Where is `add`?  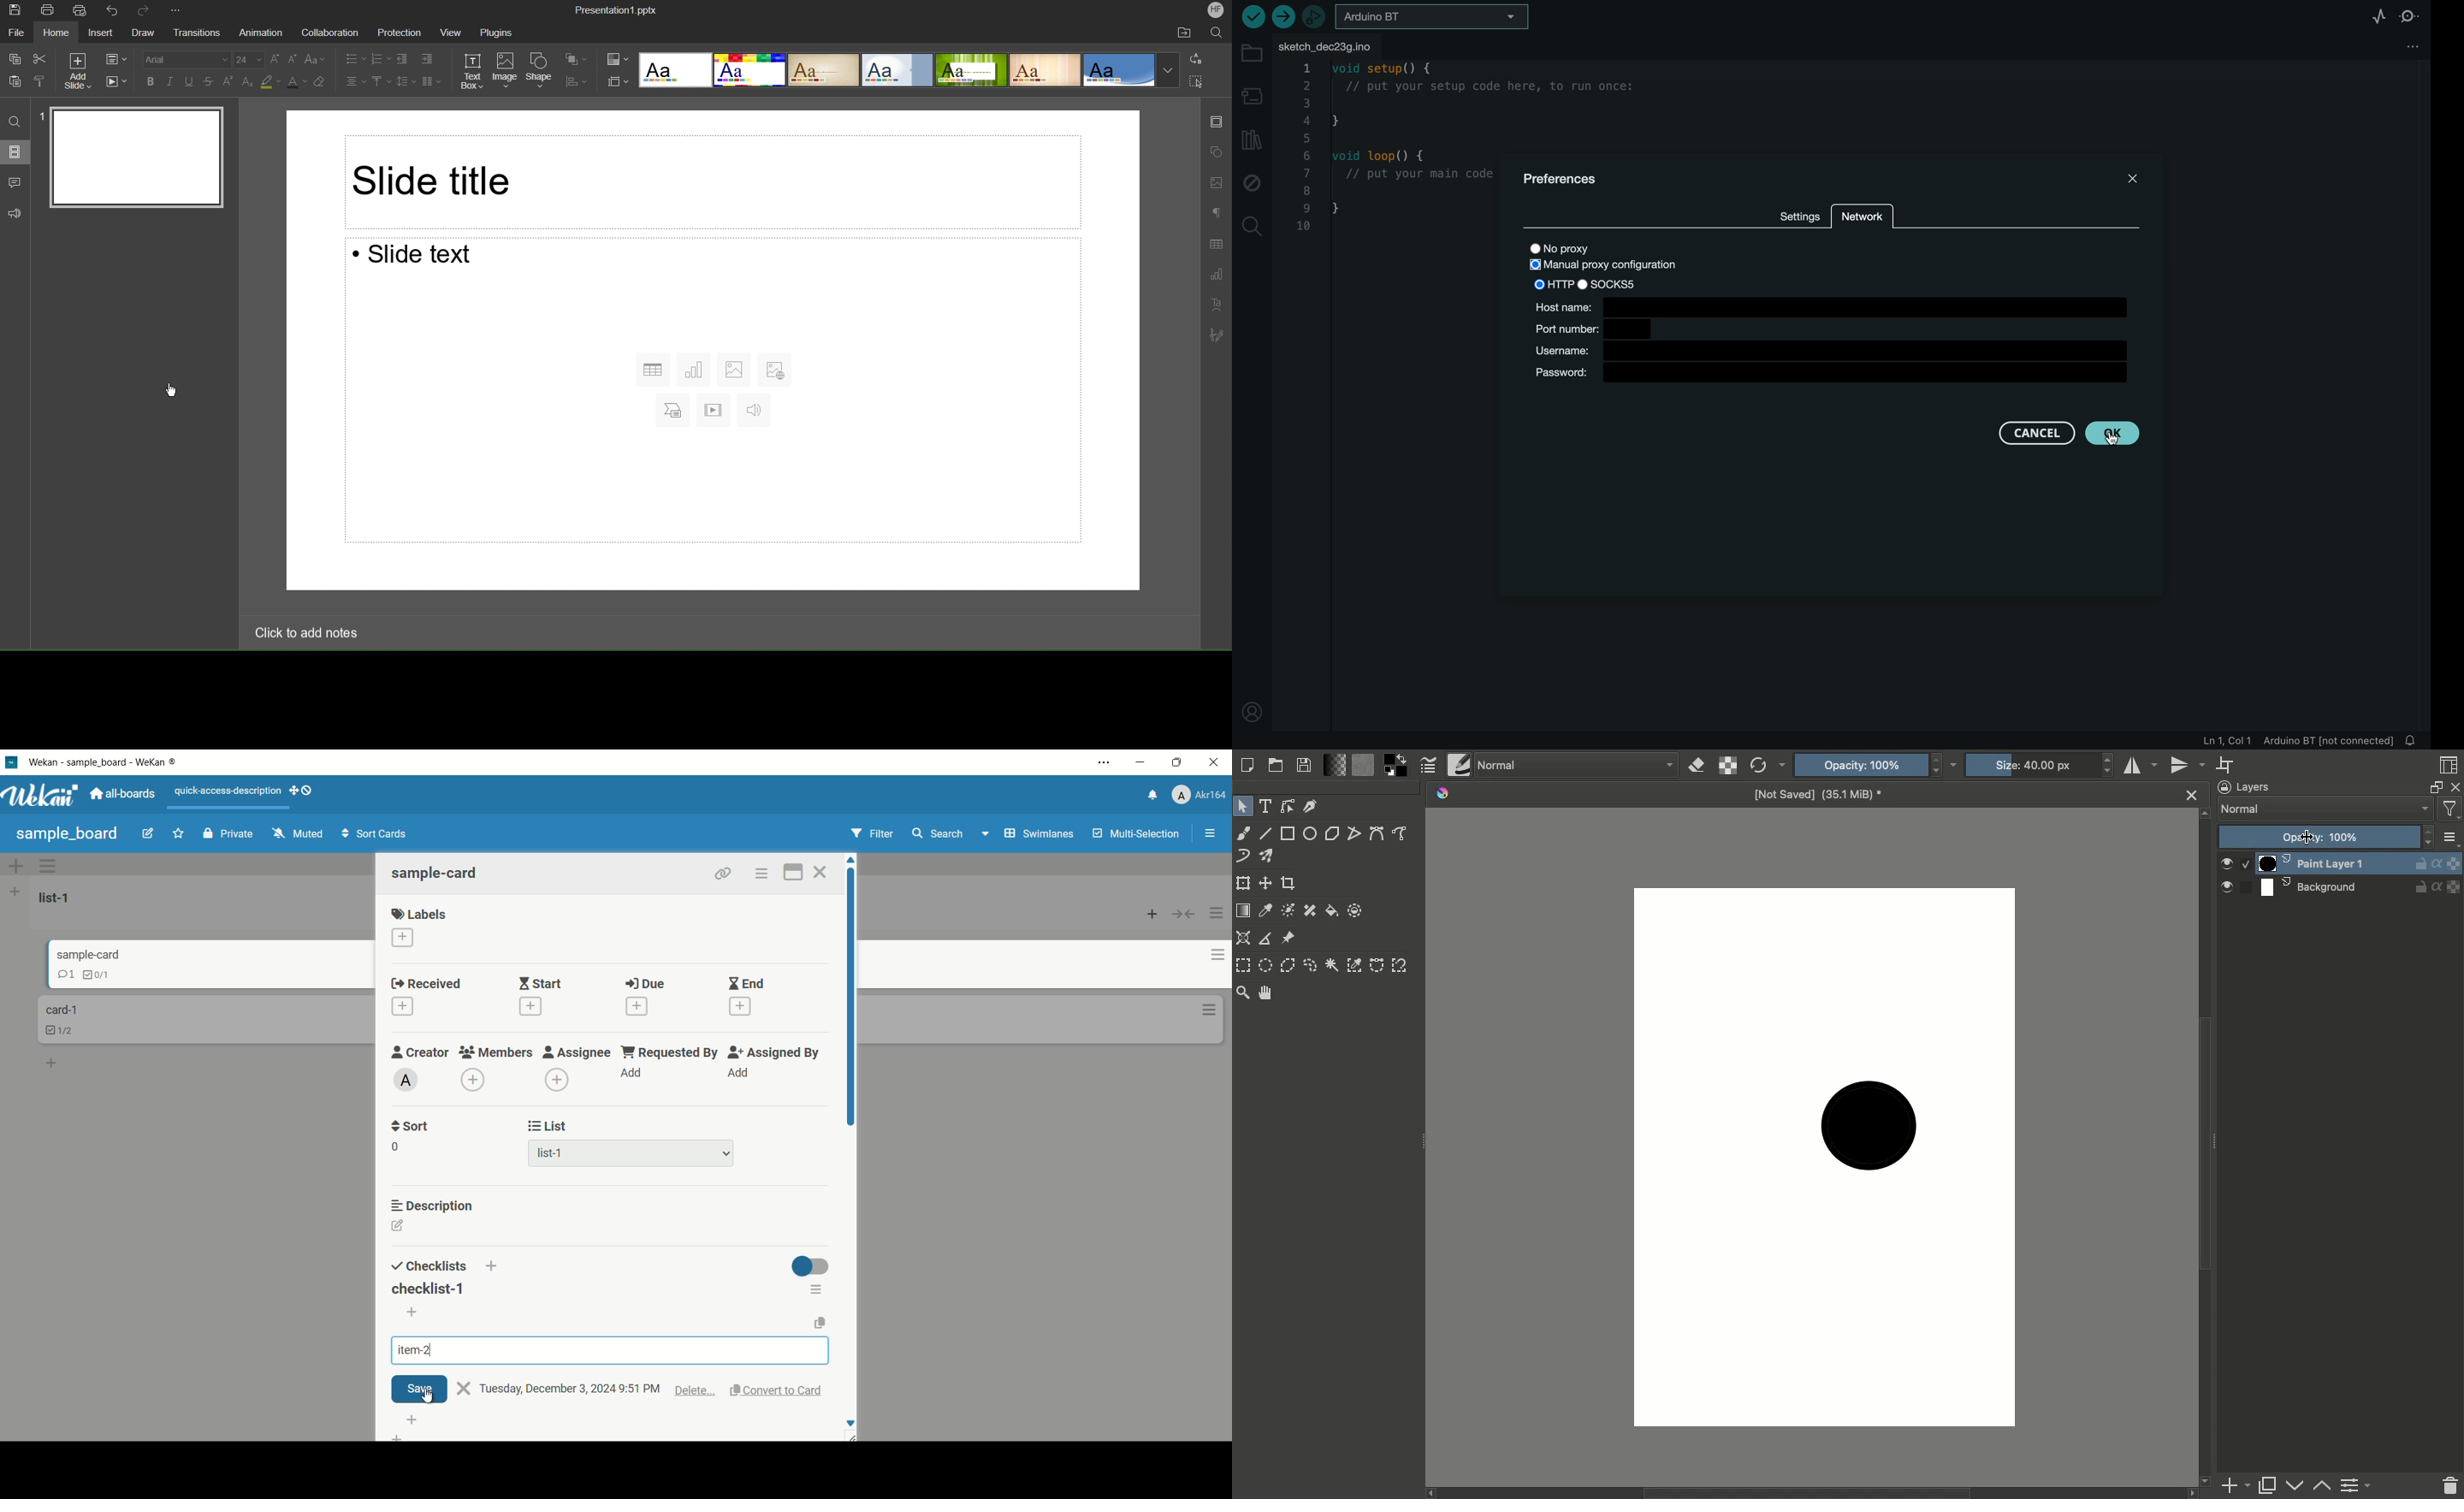 add is located at coordinates (632, 1072).